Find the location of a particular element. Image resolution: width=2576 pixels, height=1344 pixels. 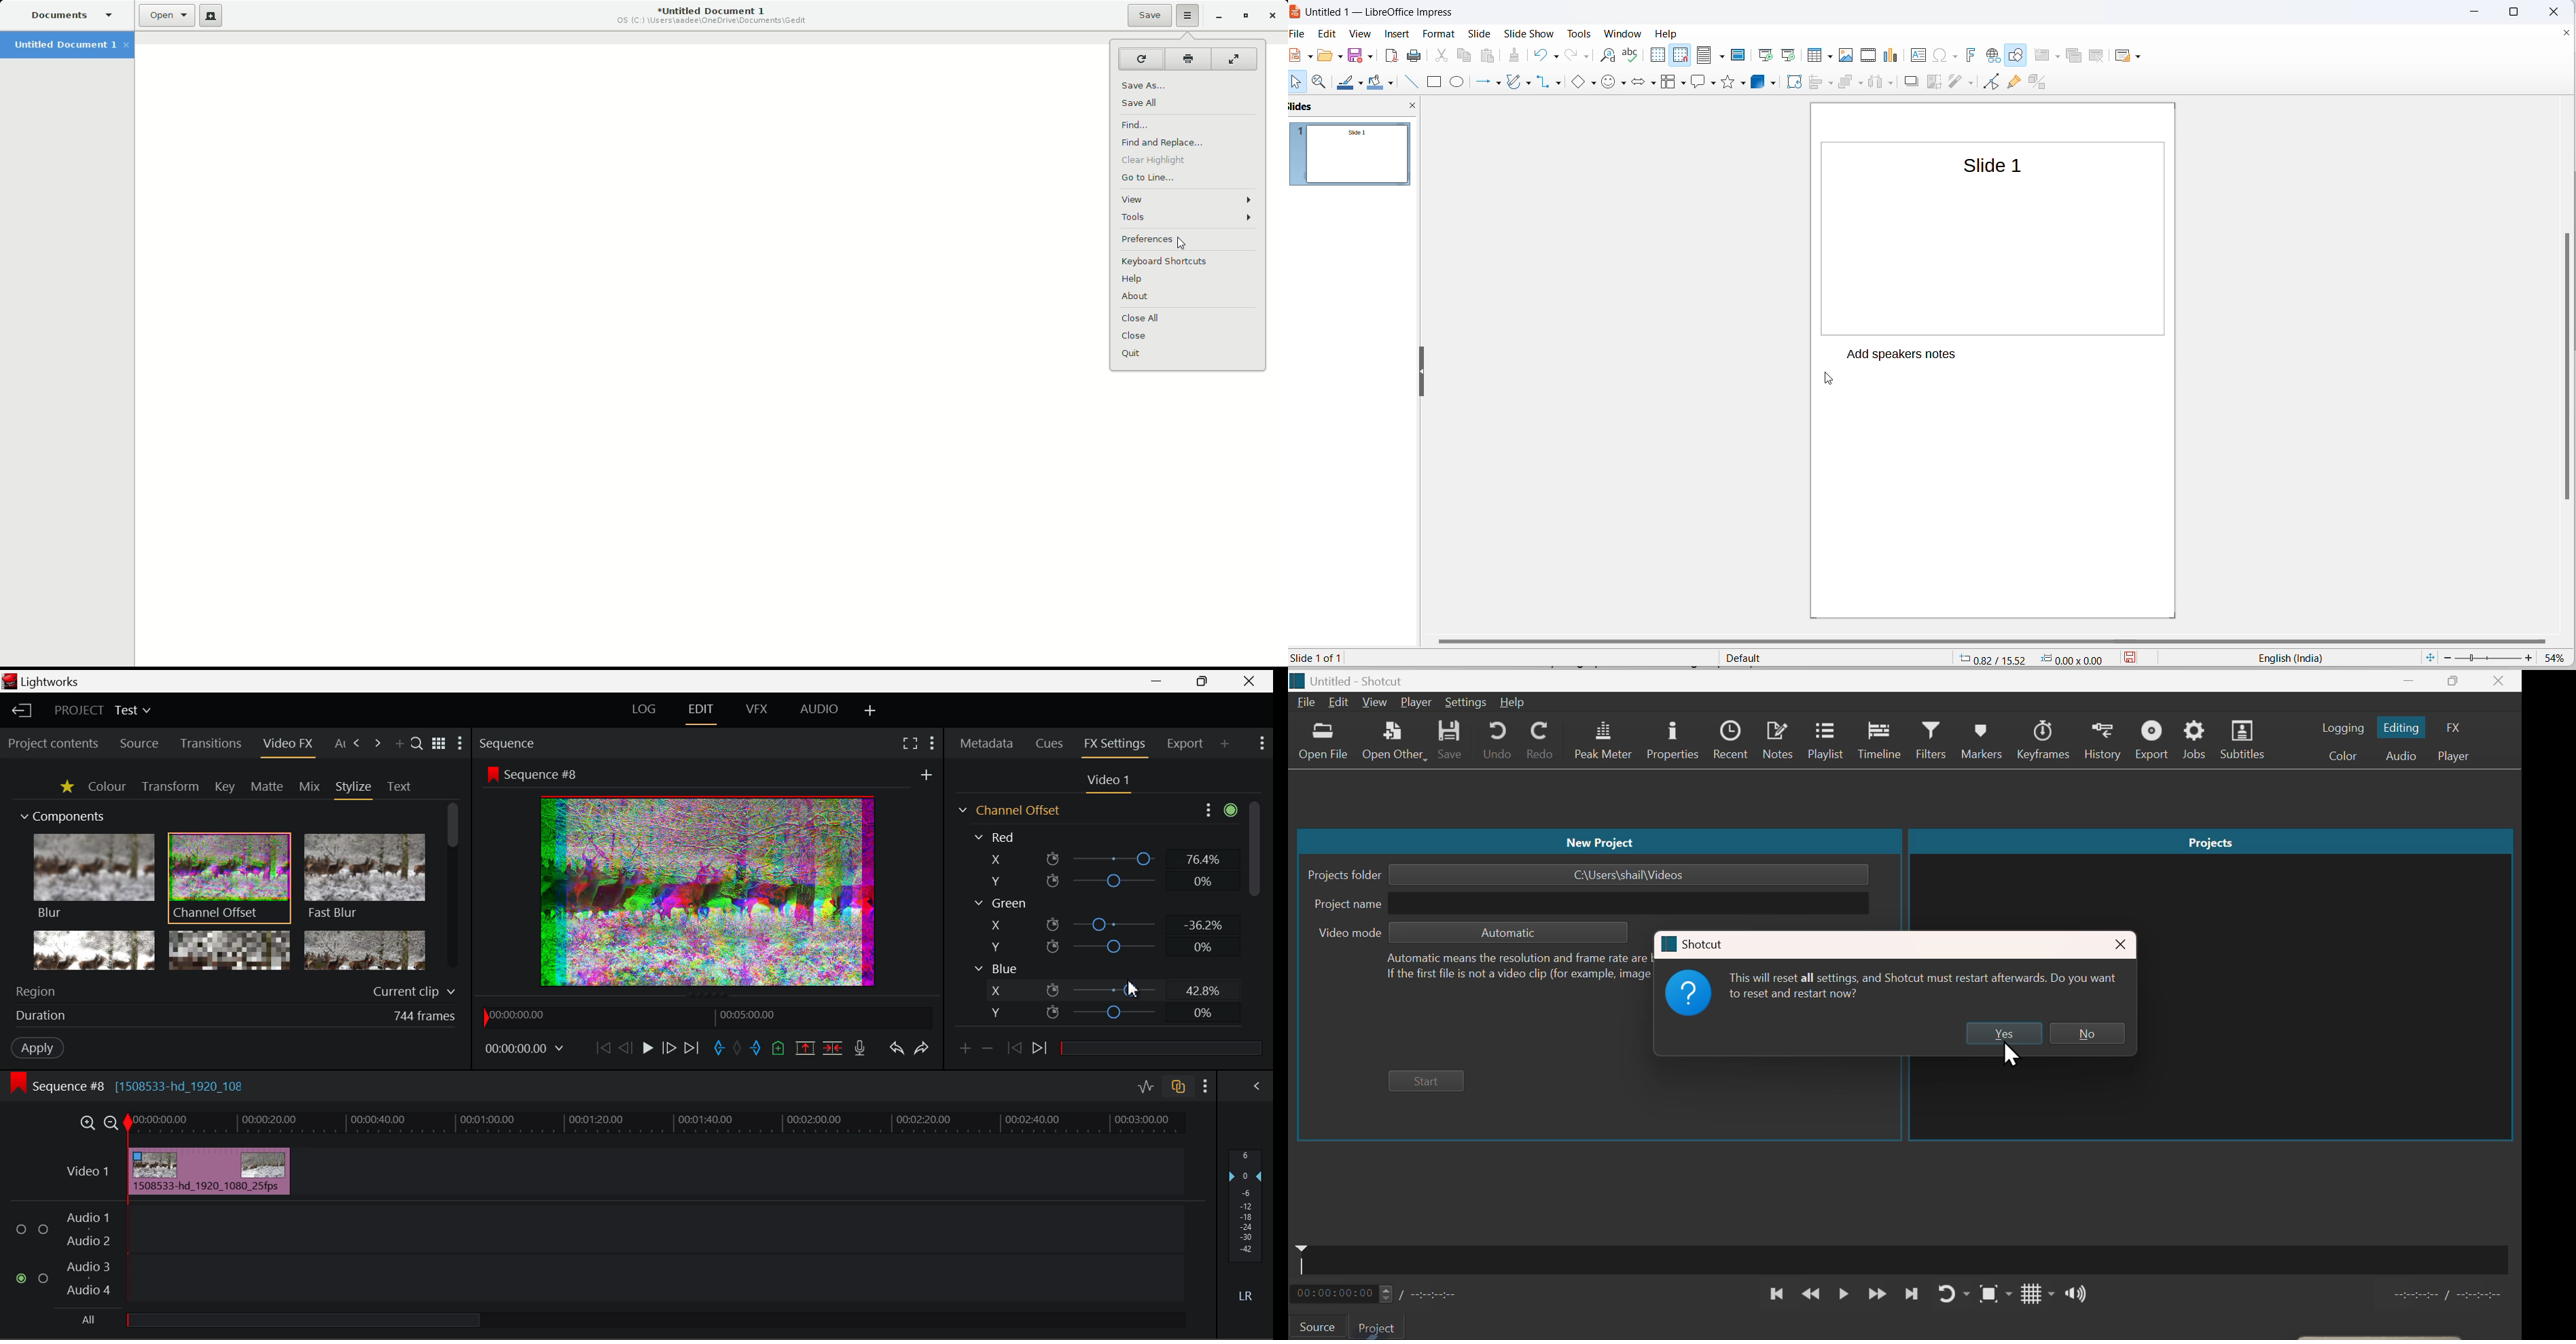

open file is located at coordinates (1322, 745).